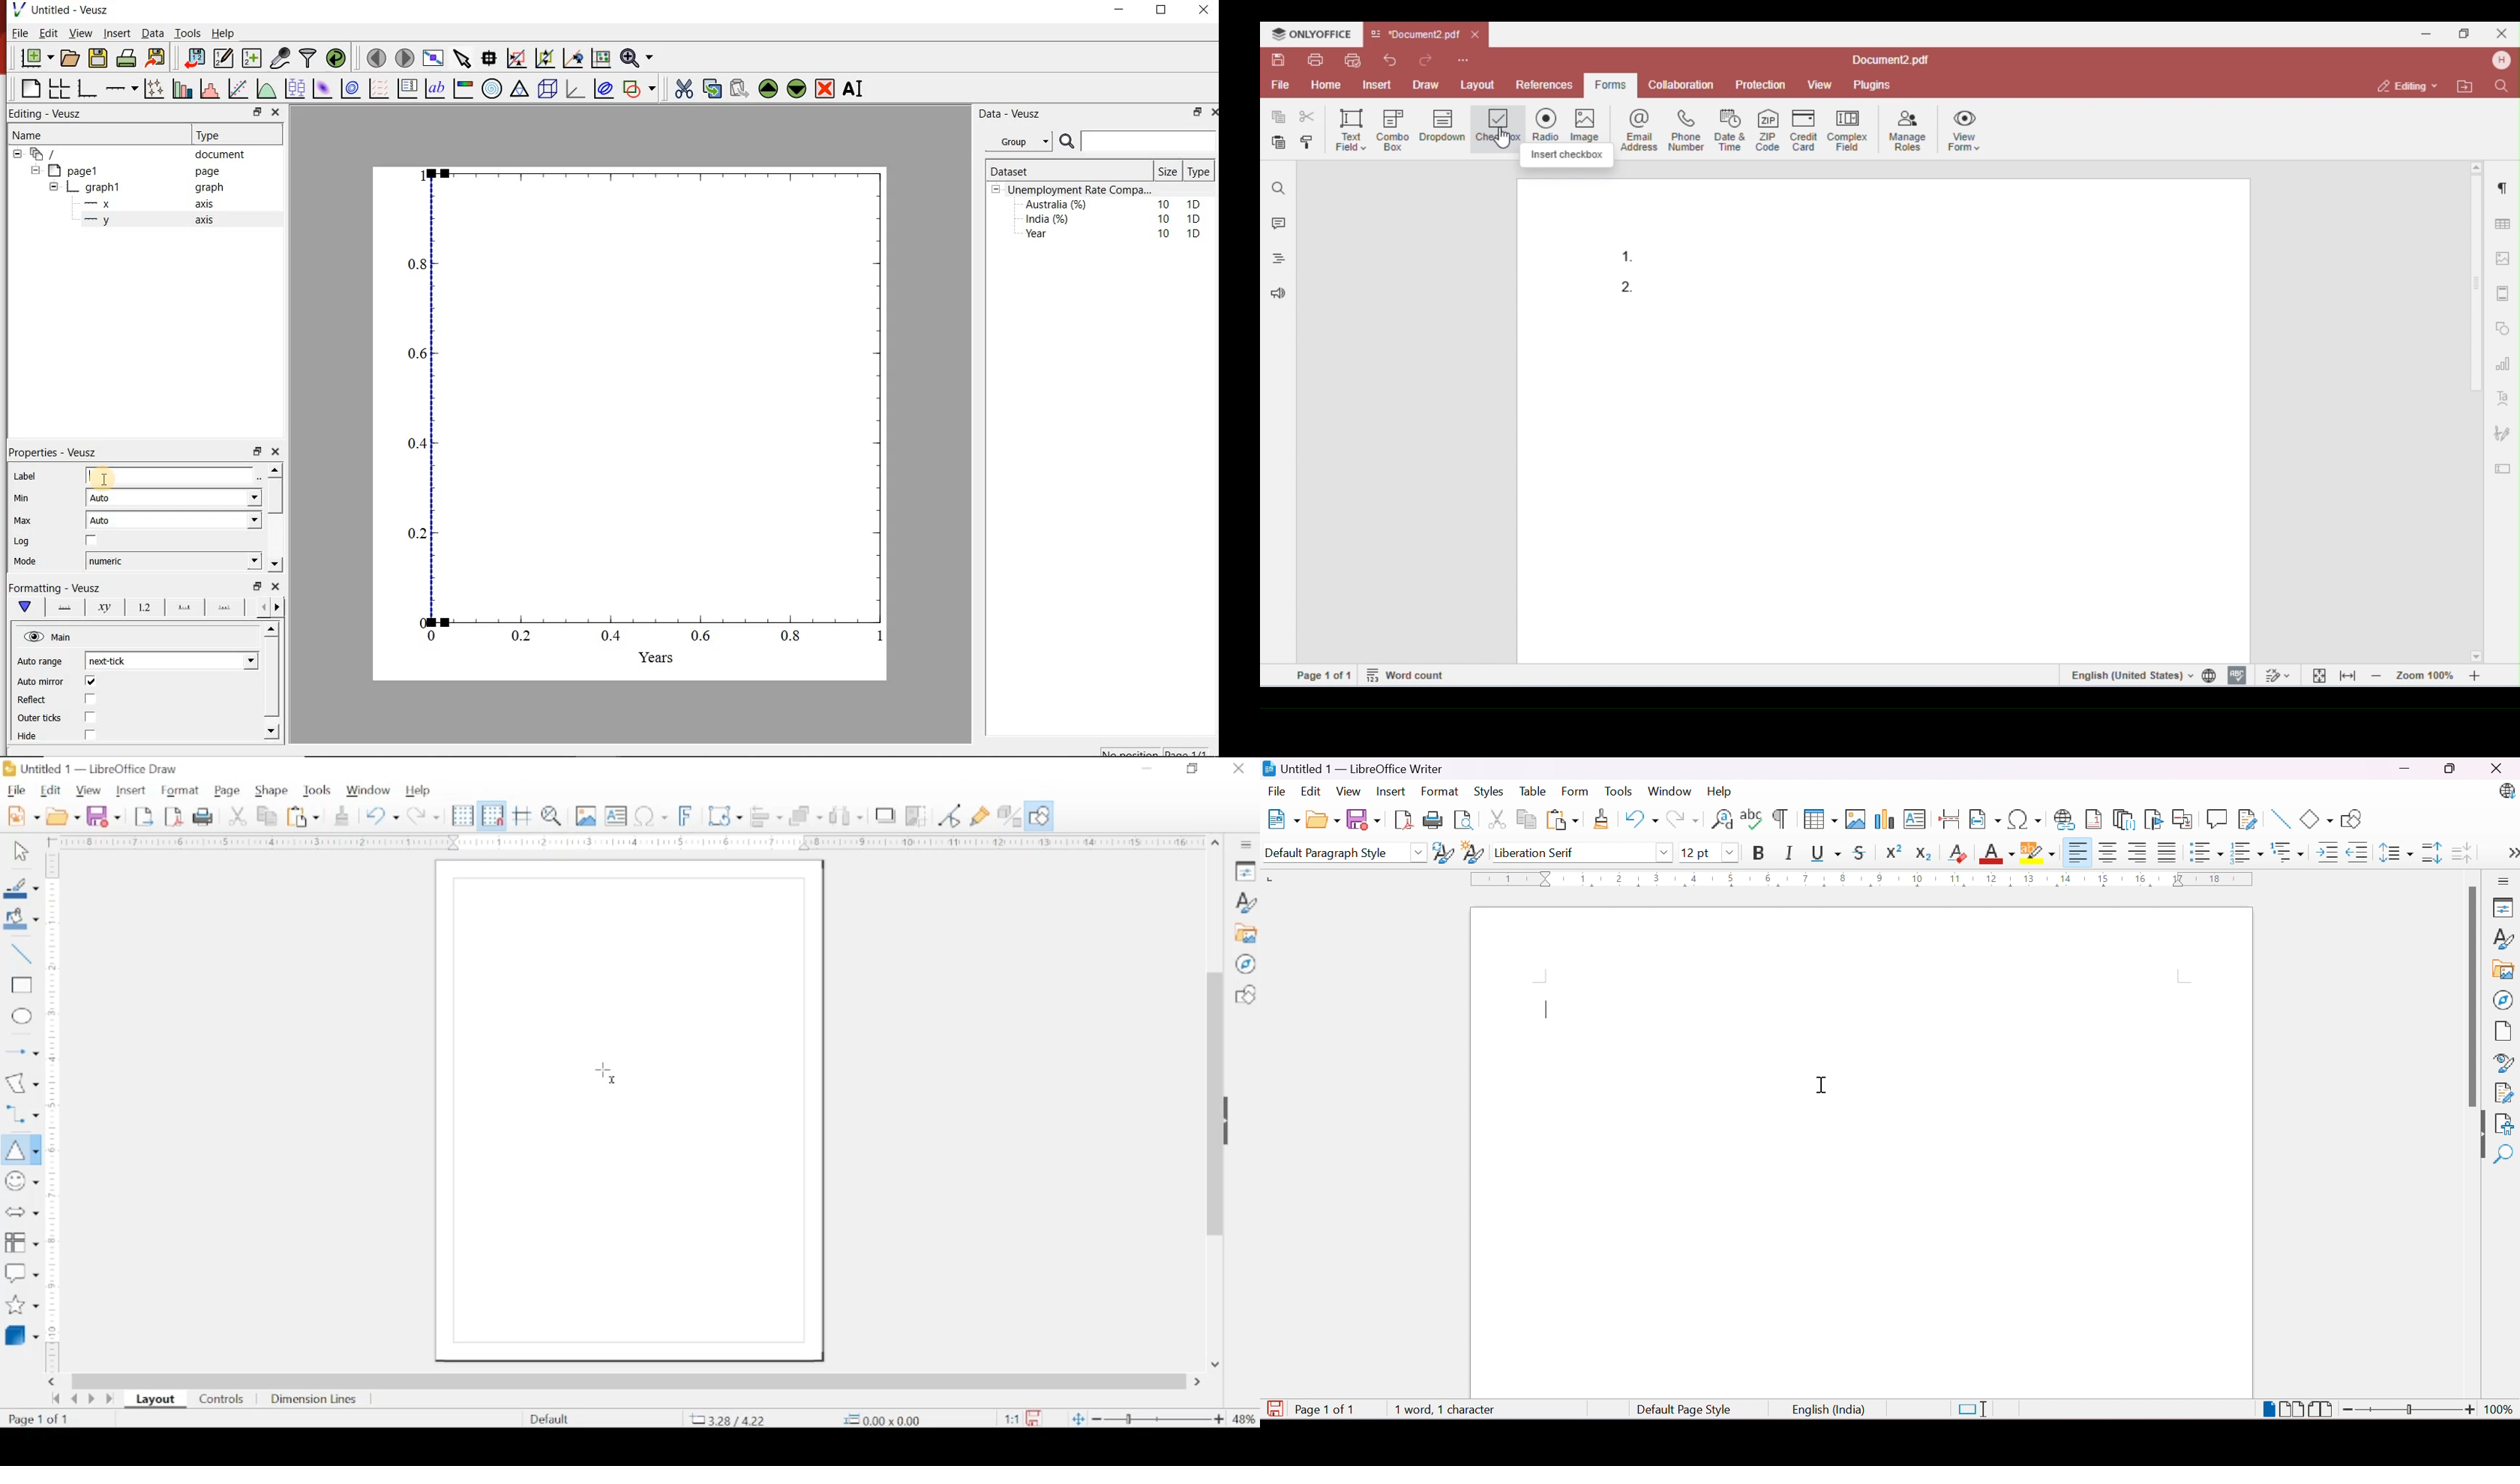  What do you see at coordinates (2203, 852) in the screenshot?
I see `Toggle Unordered List` at bounding box center [2203, 852].